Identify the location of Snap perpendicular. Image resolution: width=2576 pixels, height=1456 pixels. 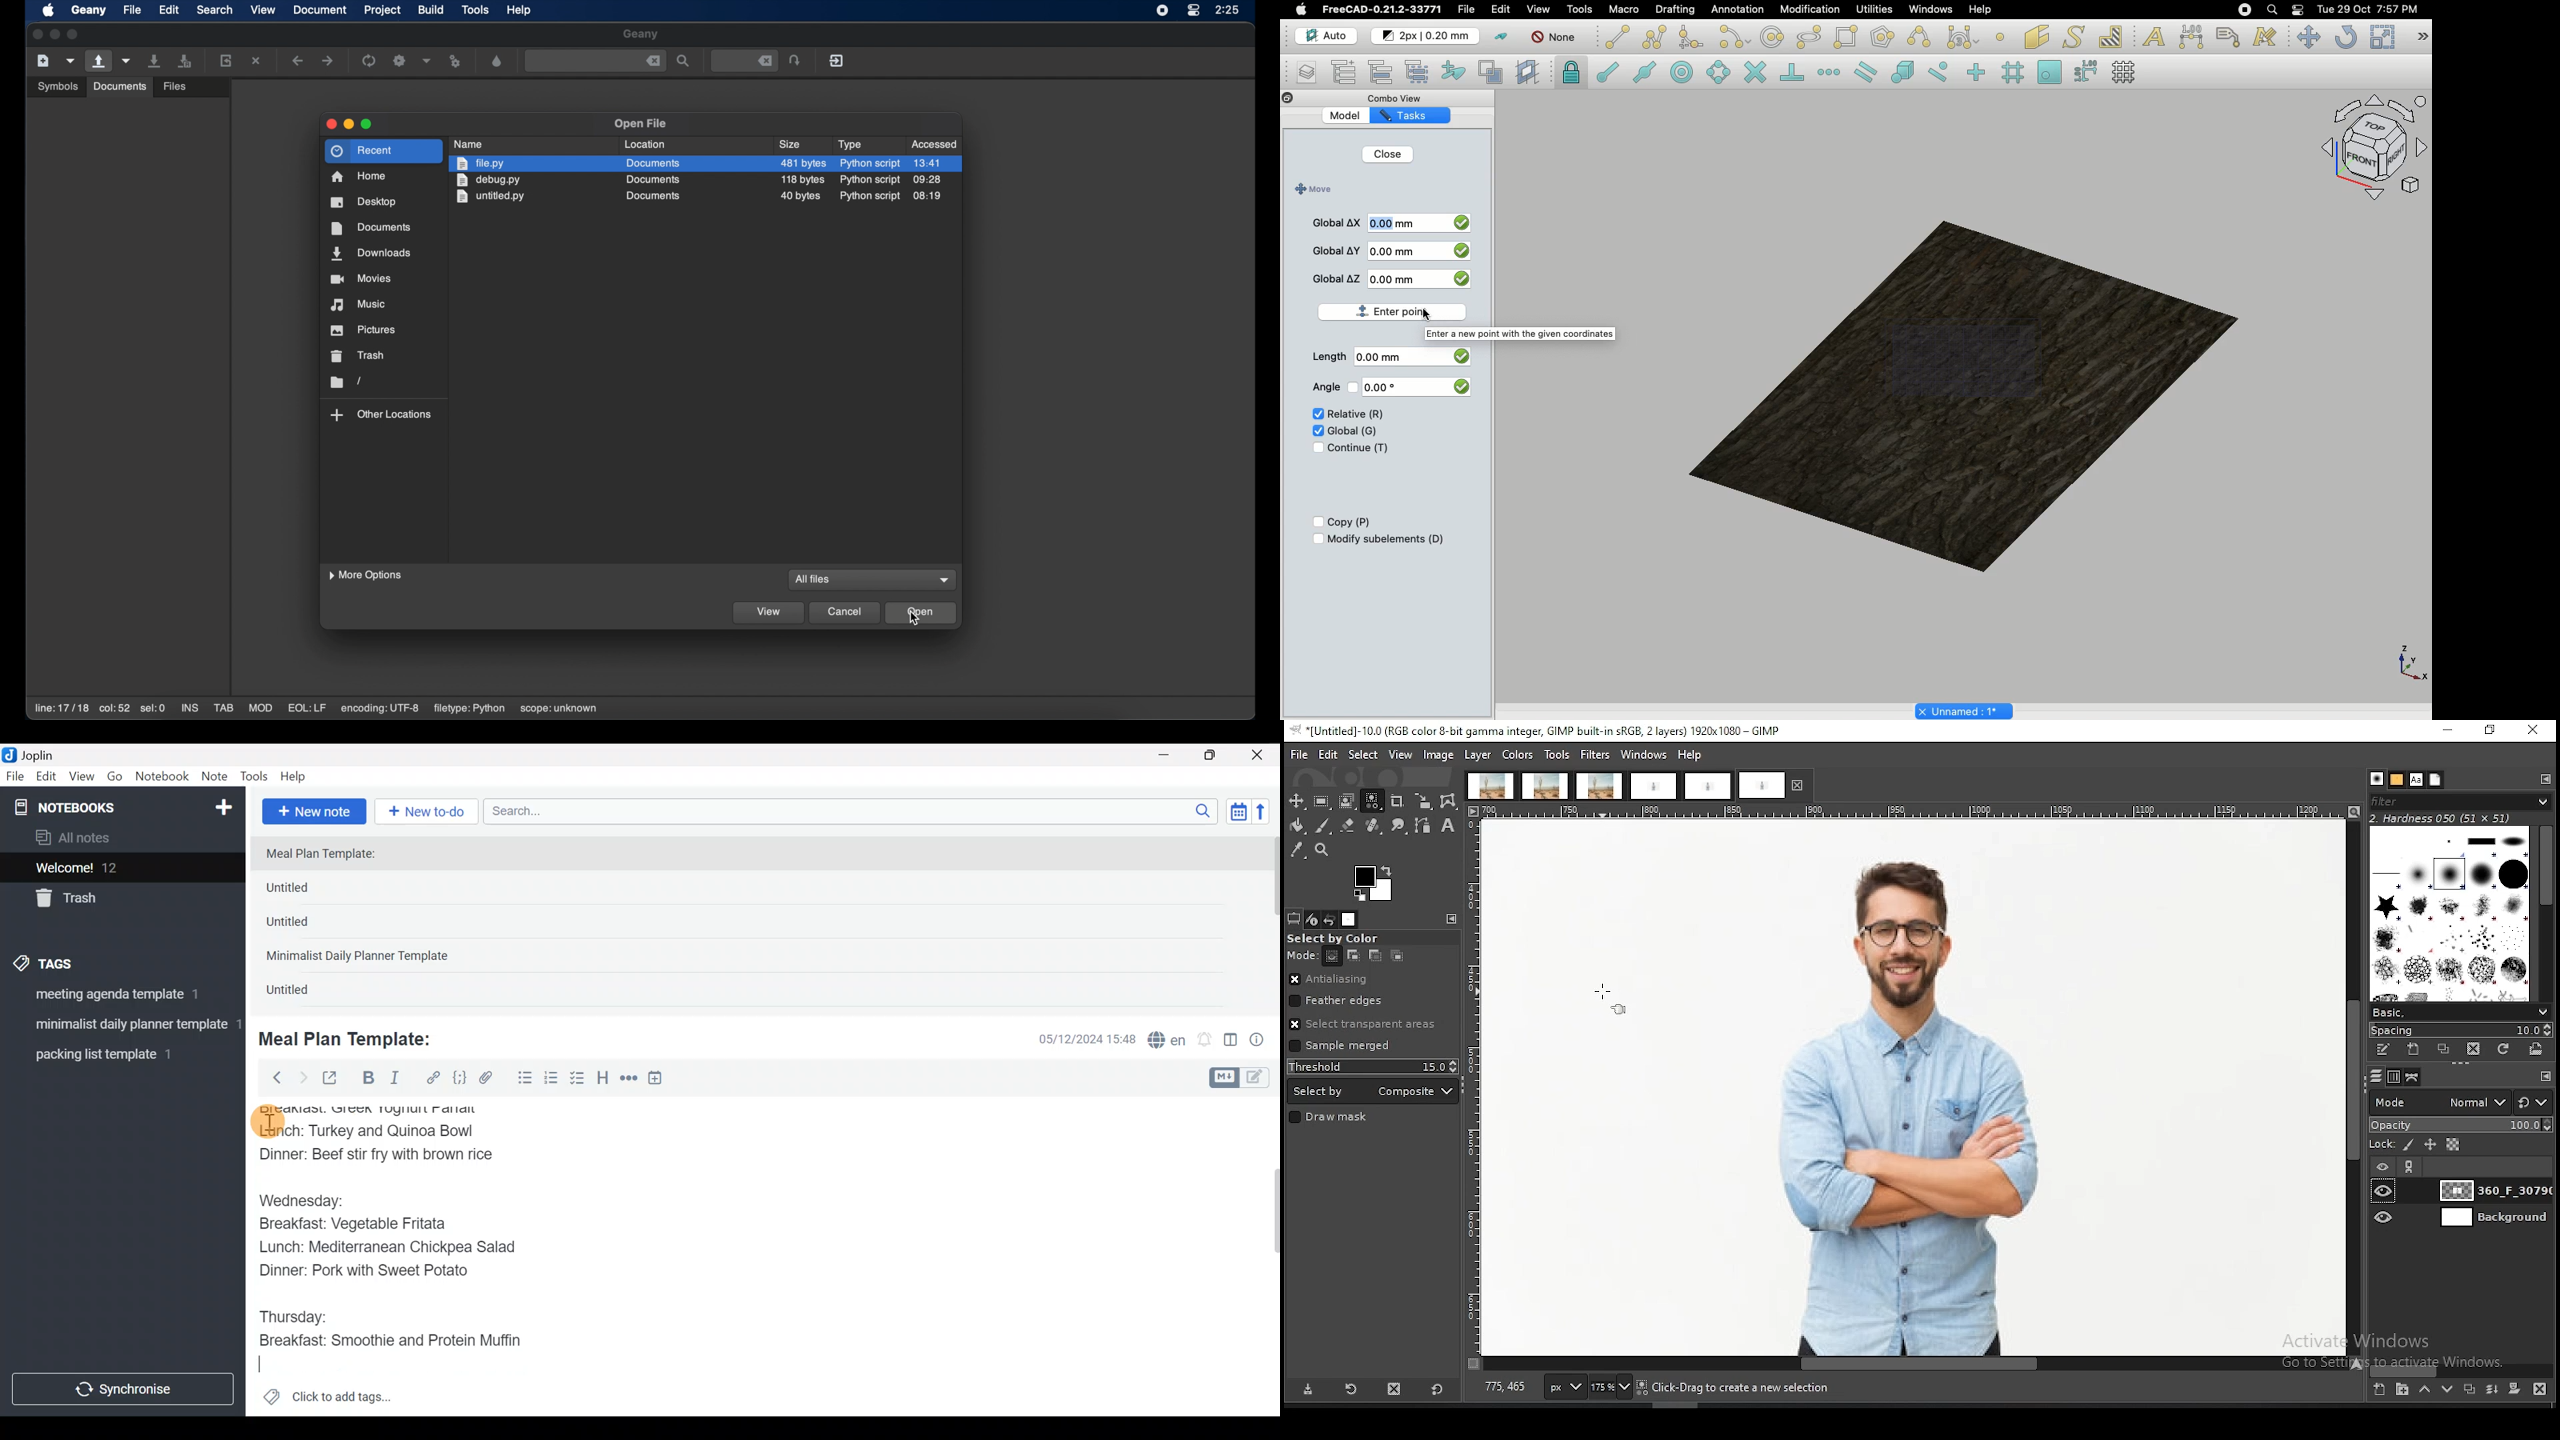
(1794, 74).